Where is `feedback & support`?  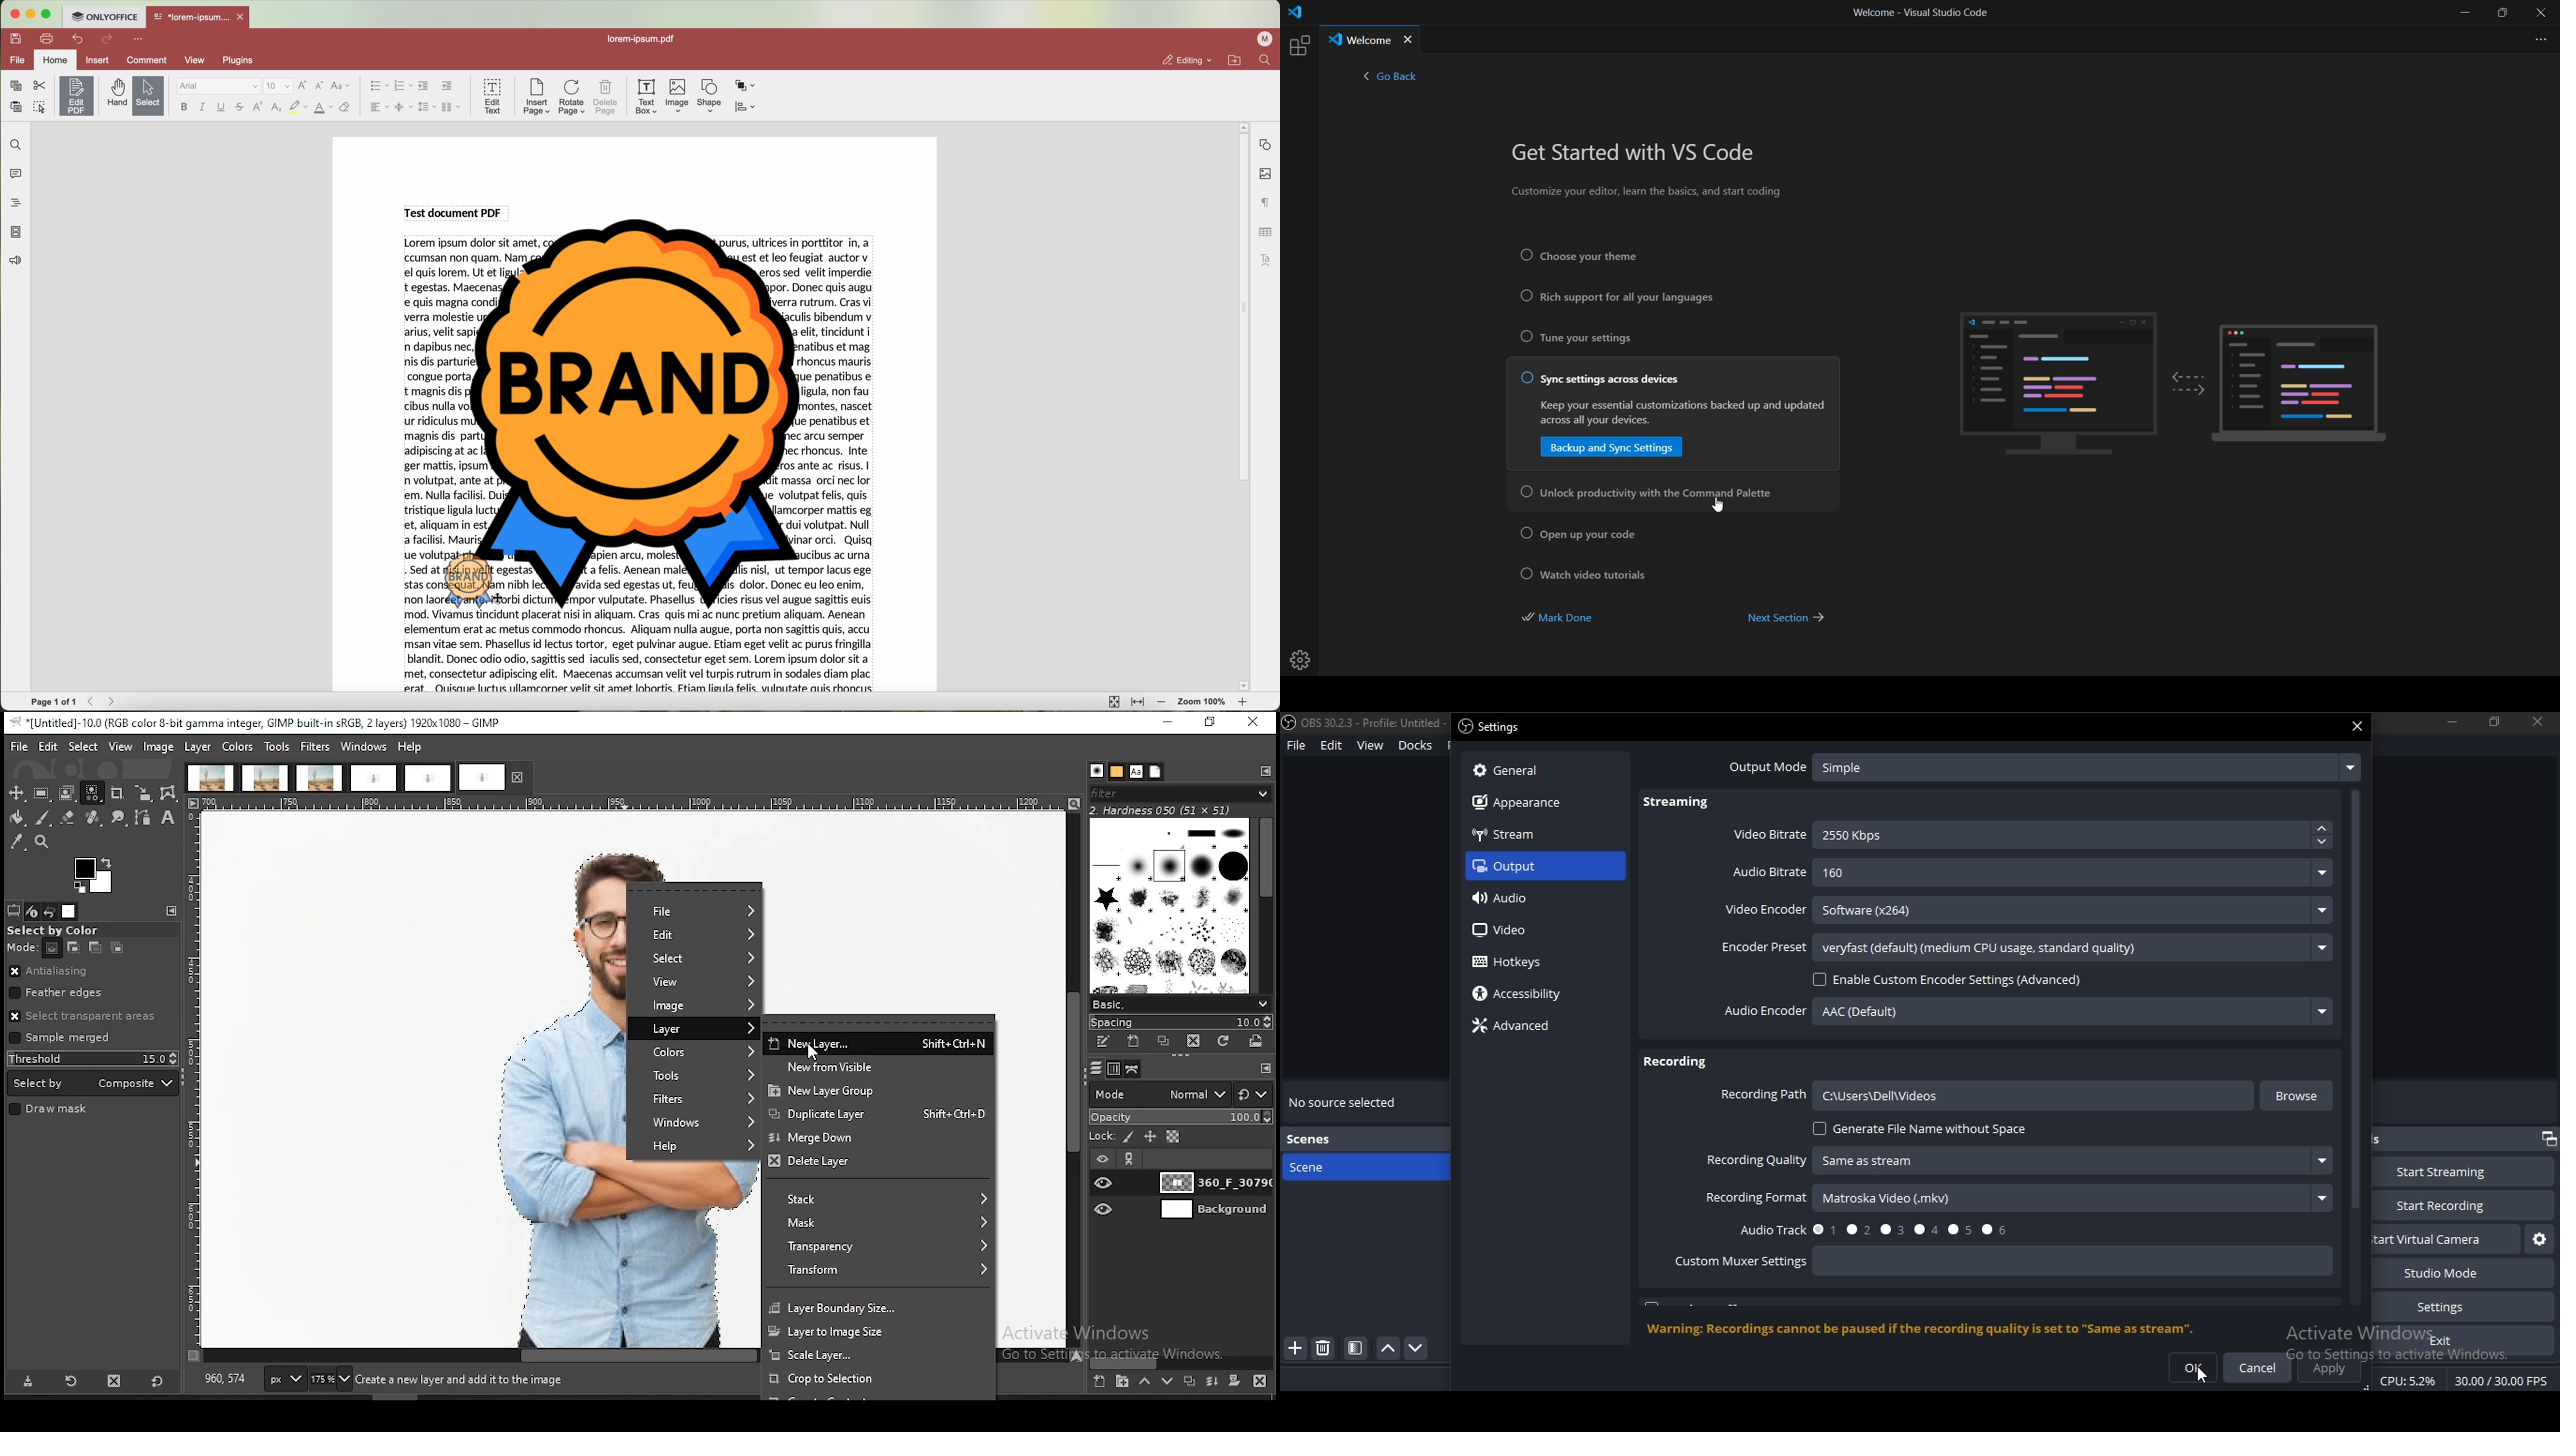 feedback & support is located at coordinates (14, 262).